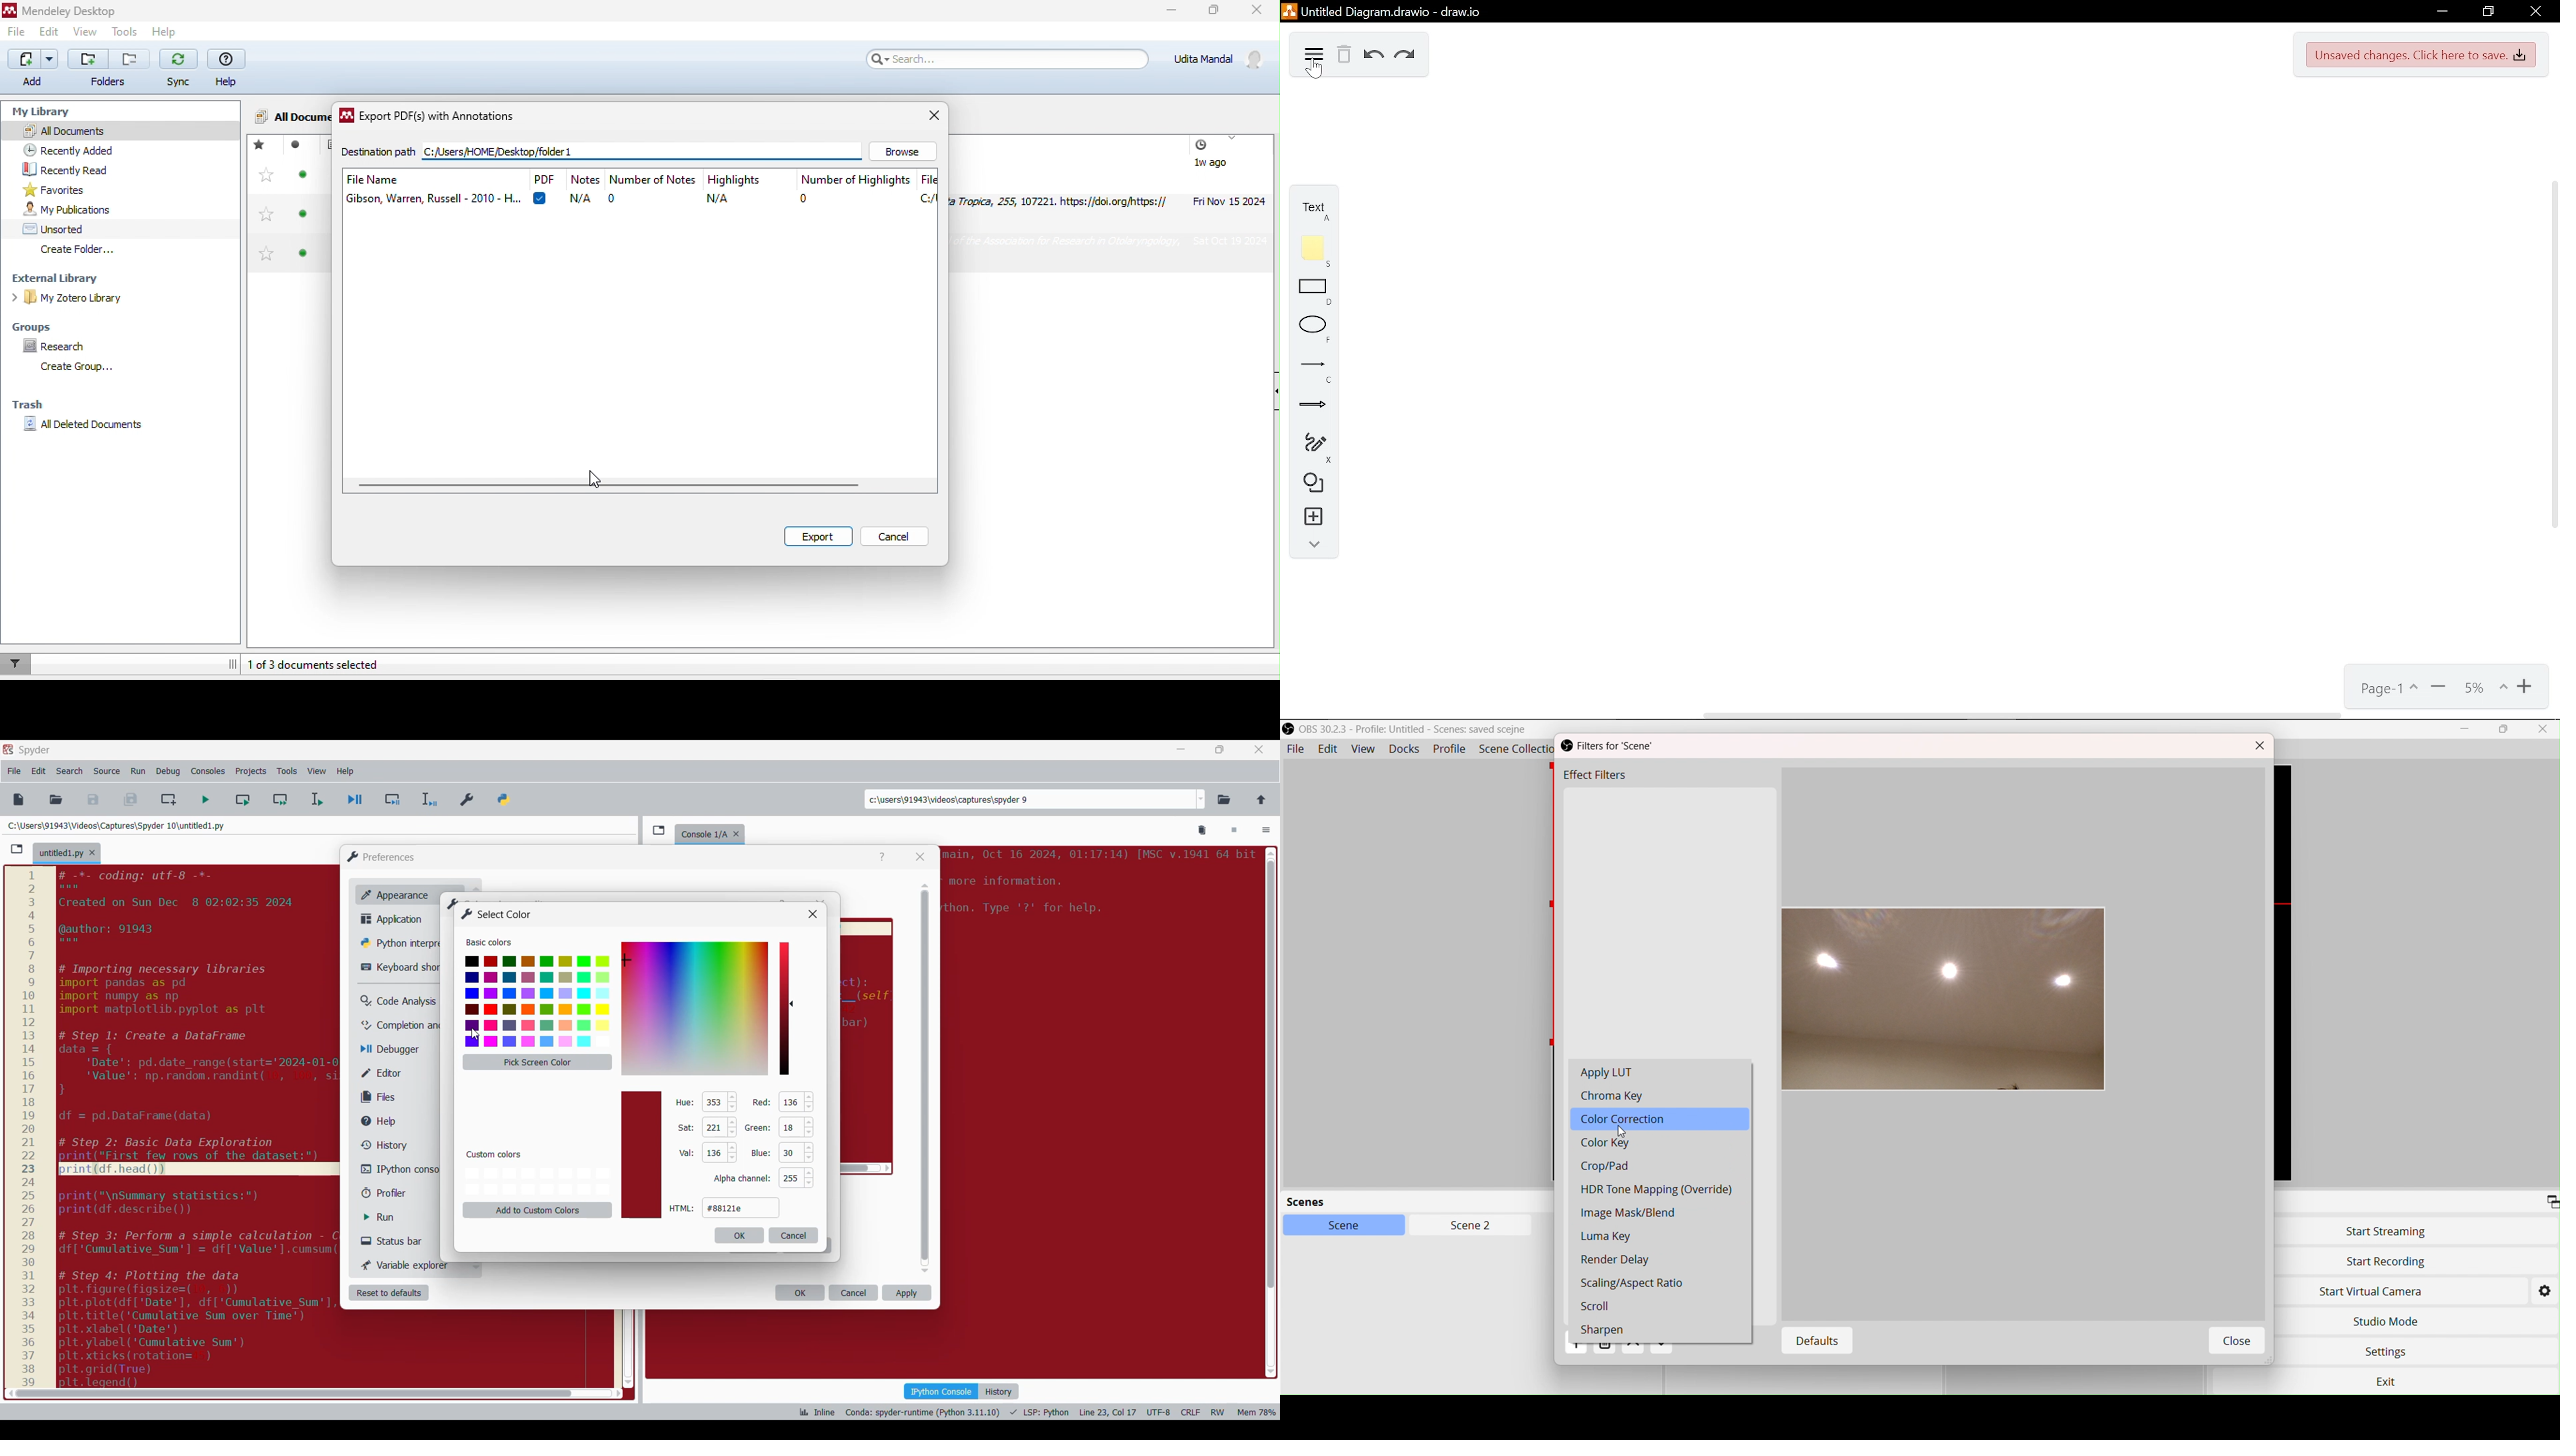 The width and height of the screenshot is (2576, 1456). What do you see at coordinates (82, 168) in the screenshot?
I see `recently read` at bounding box center [82, 168].